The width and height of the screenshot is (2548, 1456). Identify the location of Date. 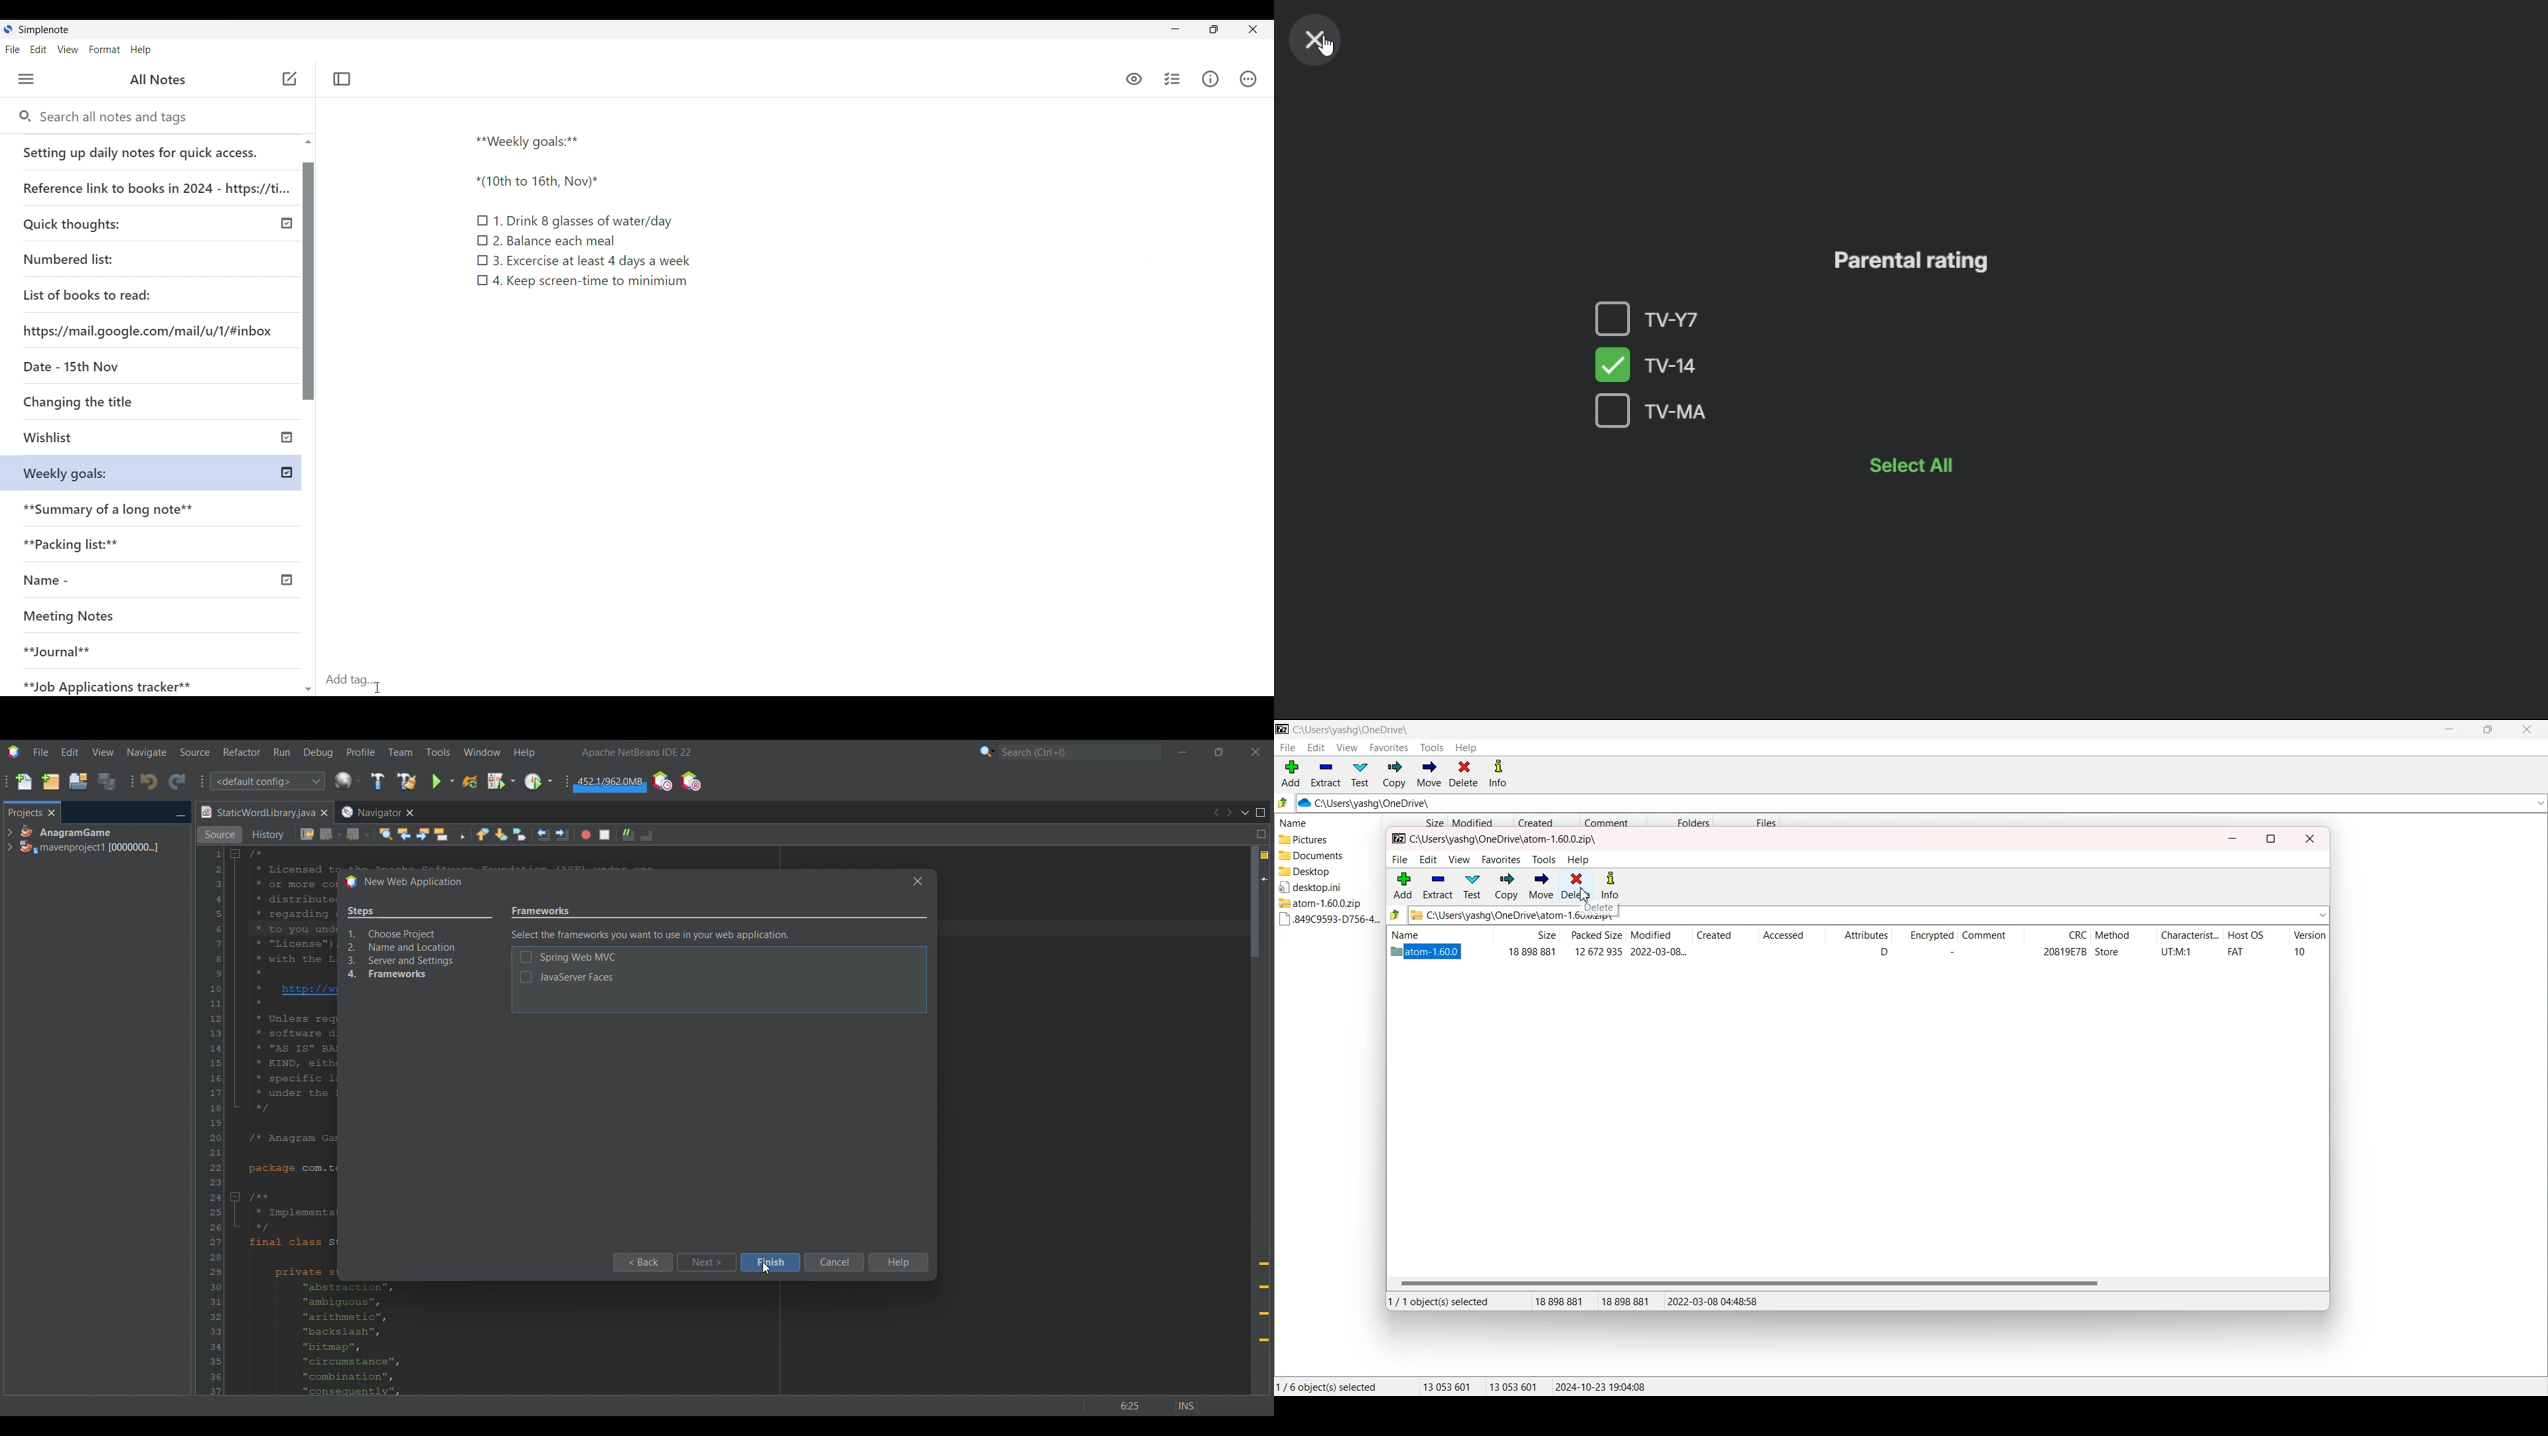
(68, 366).